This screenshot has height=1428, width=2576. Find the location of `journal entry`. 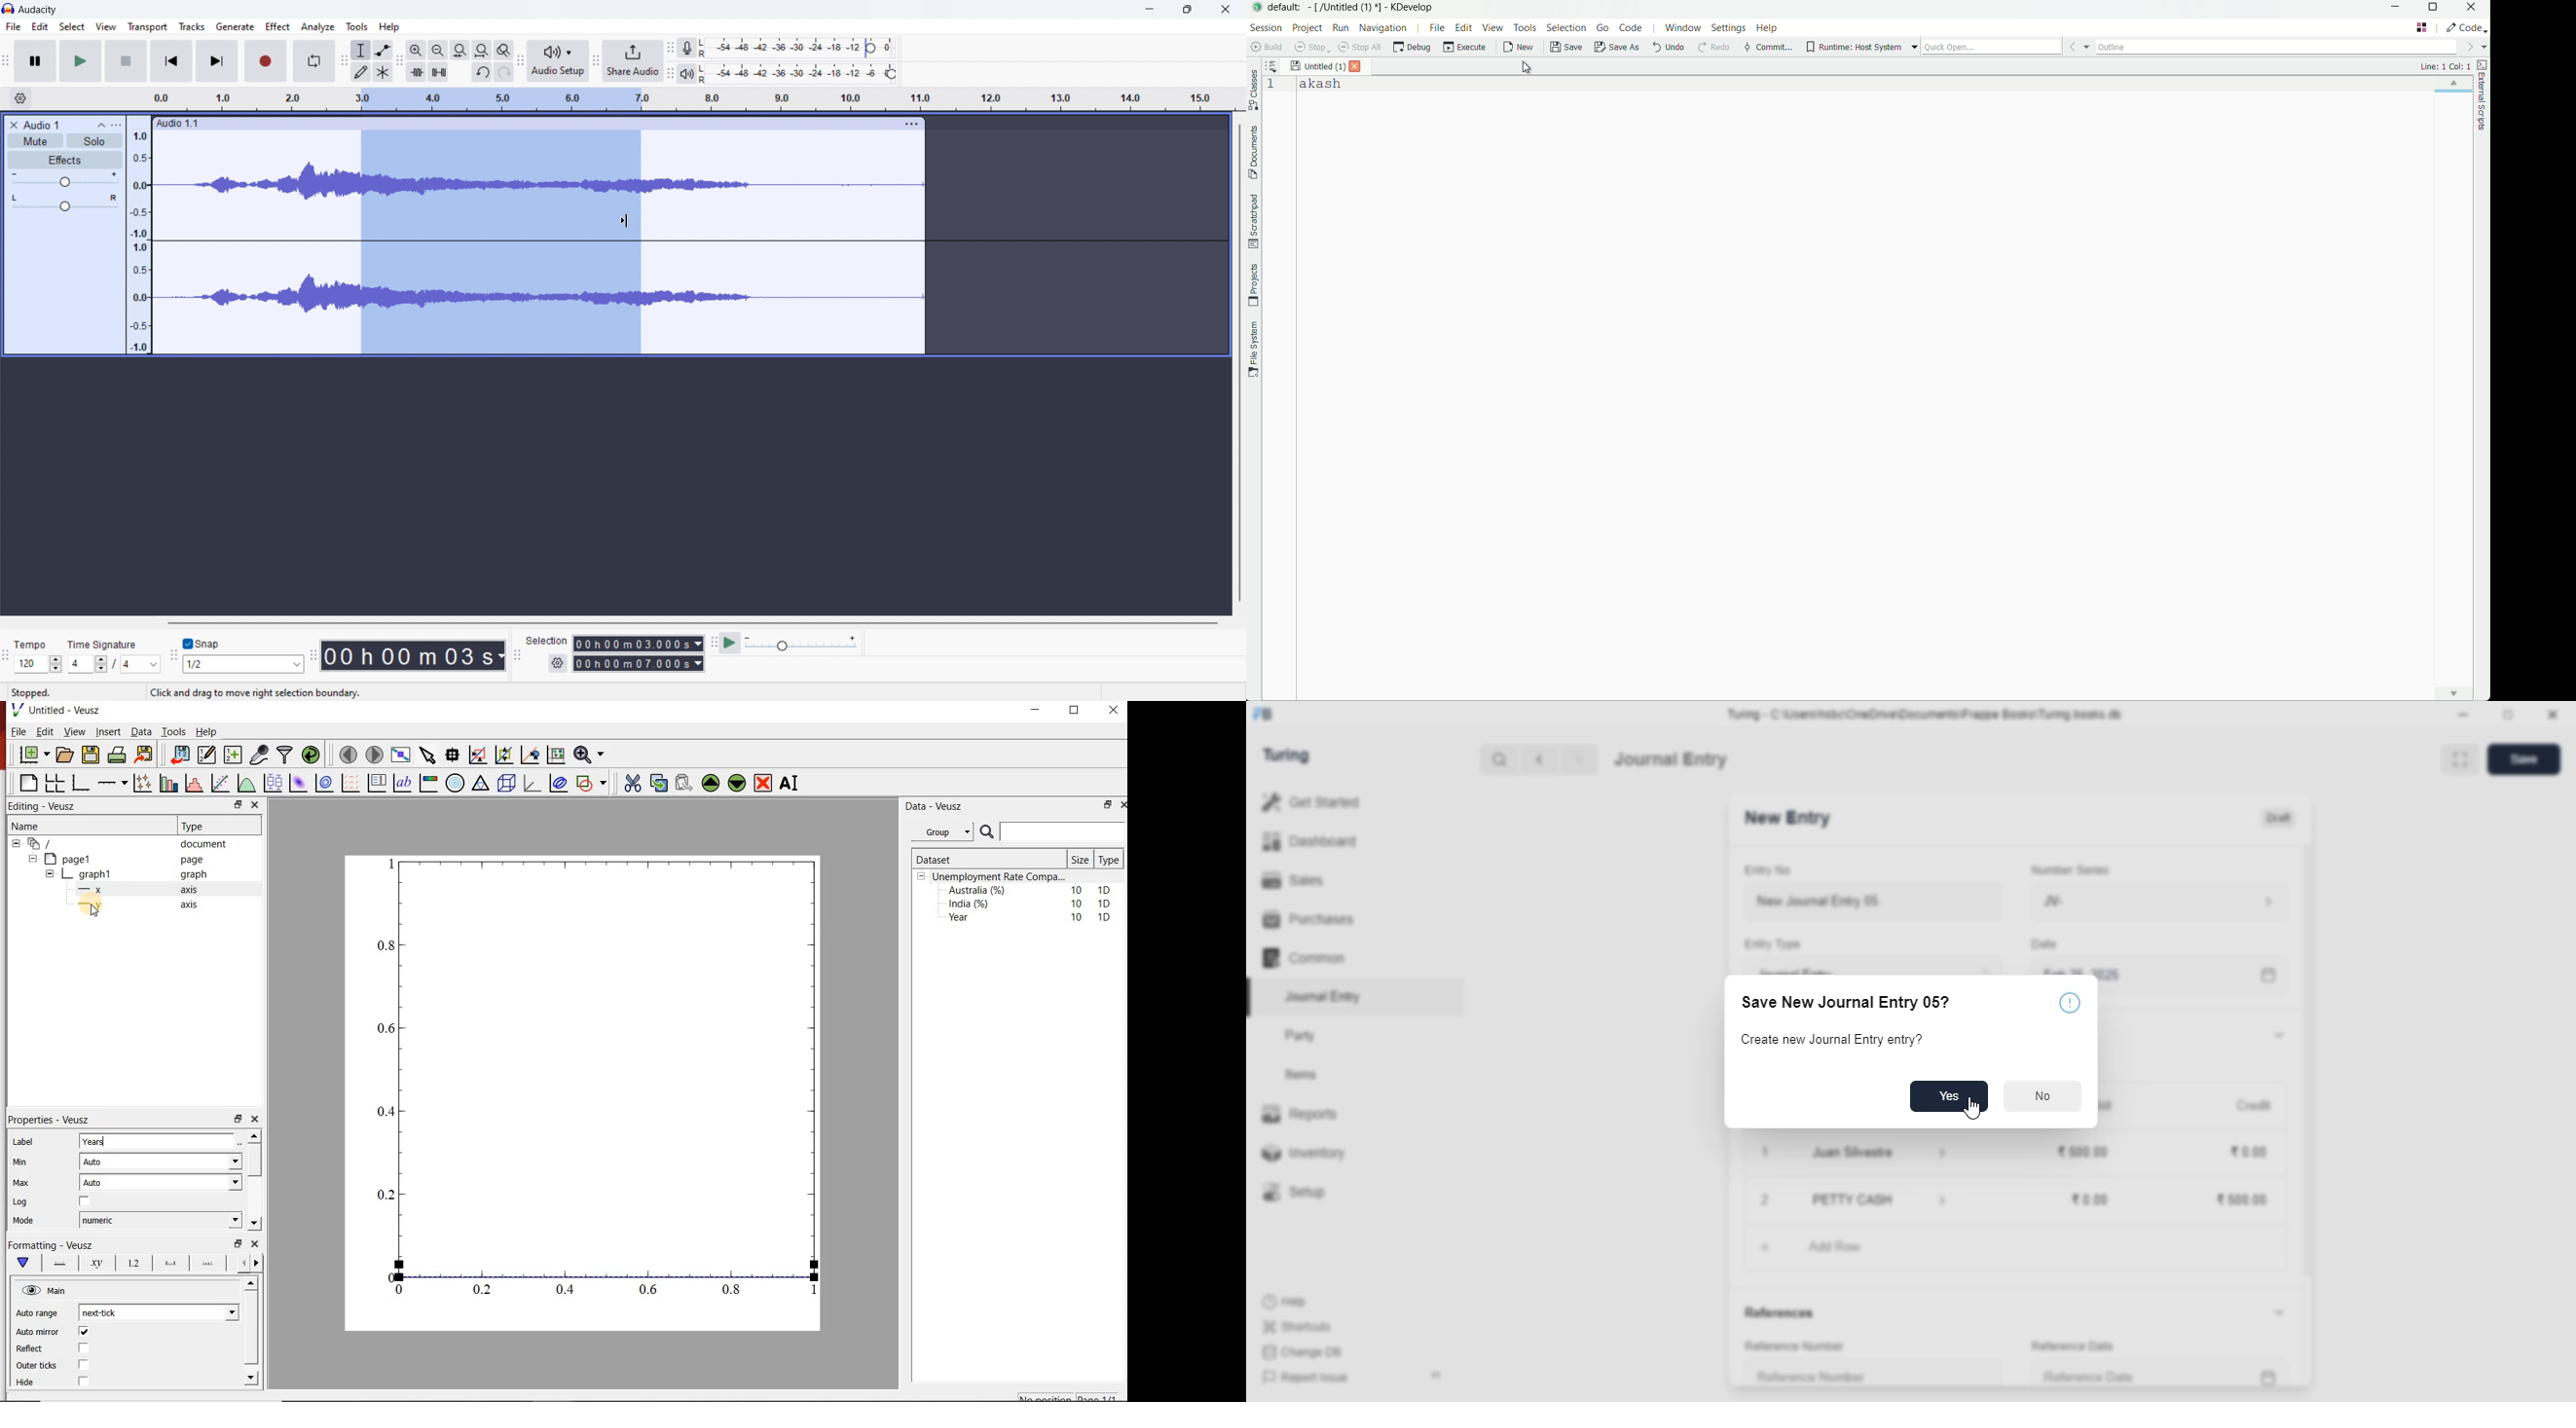

journal entry is located at coordinates (1874, 967).